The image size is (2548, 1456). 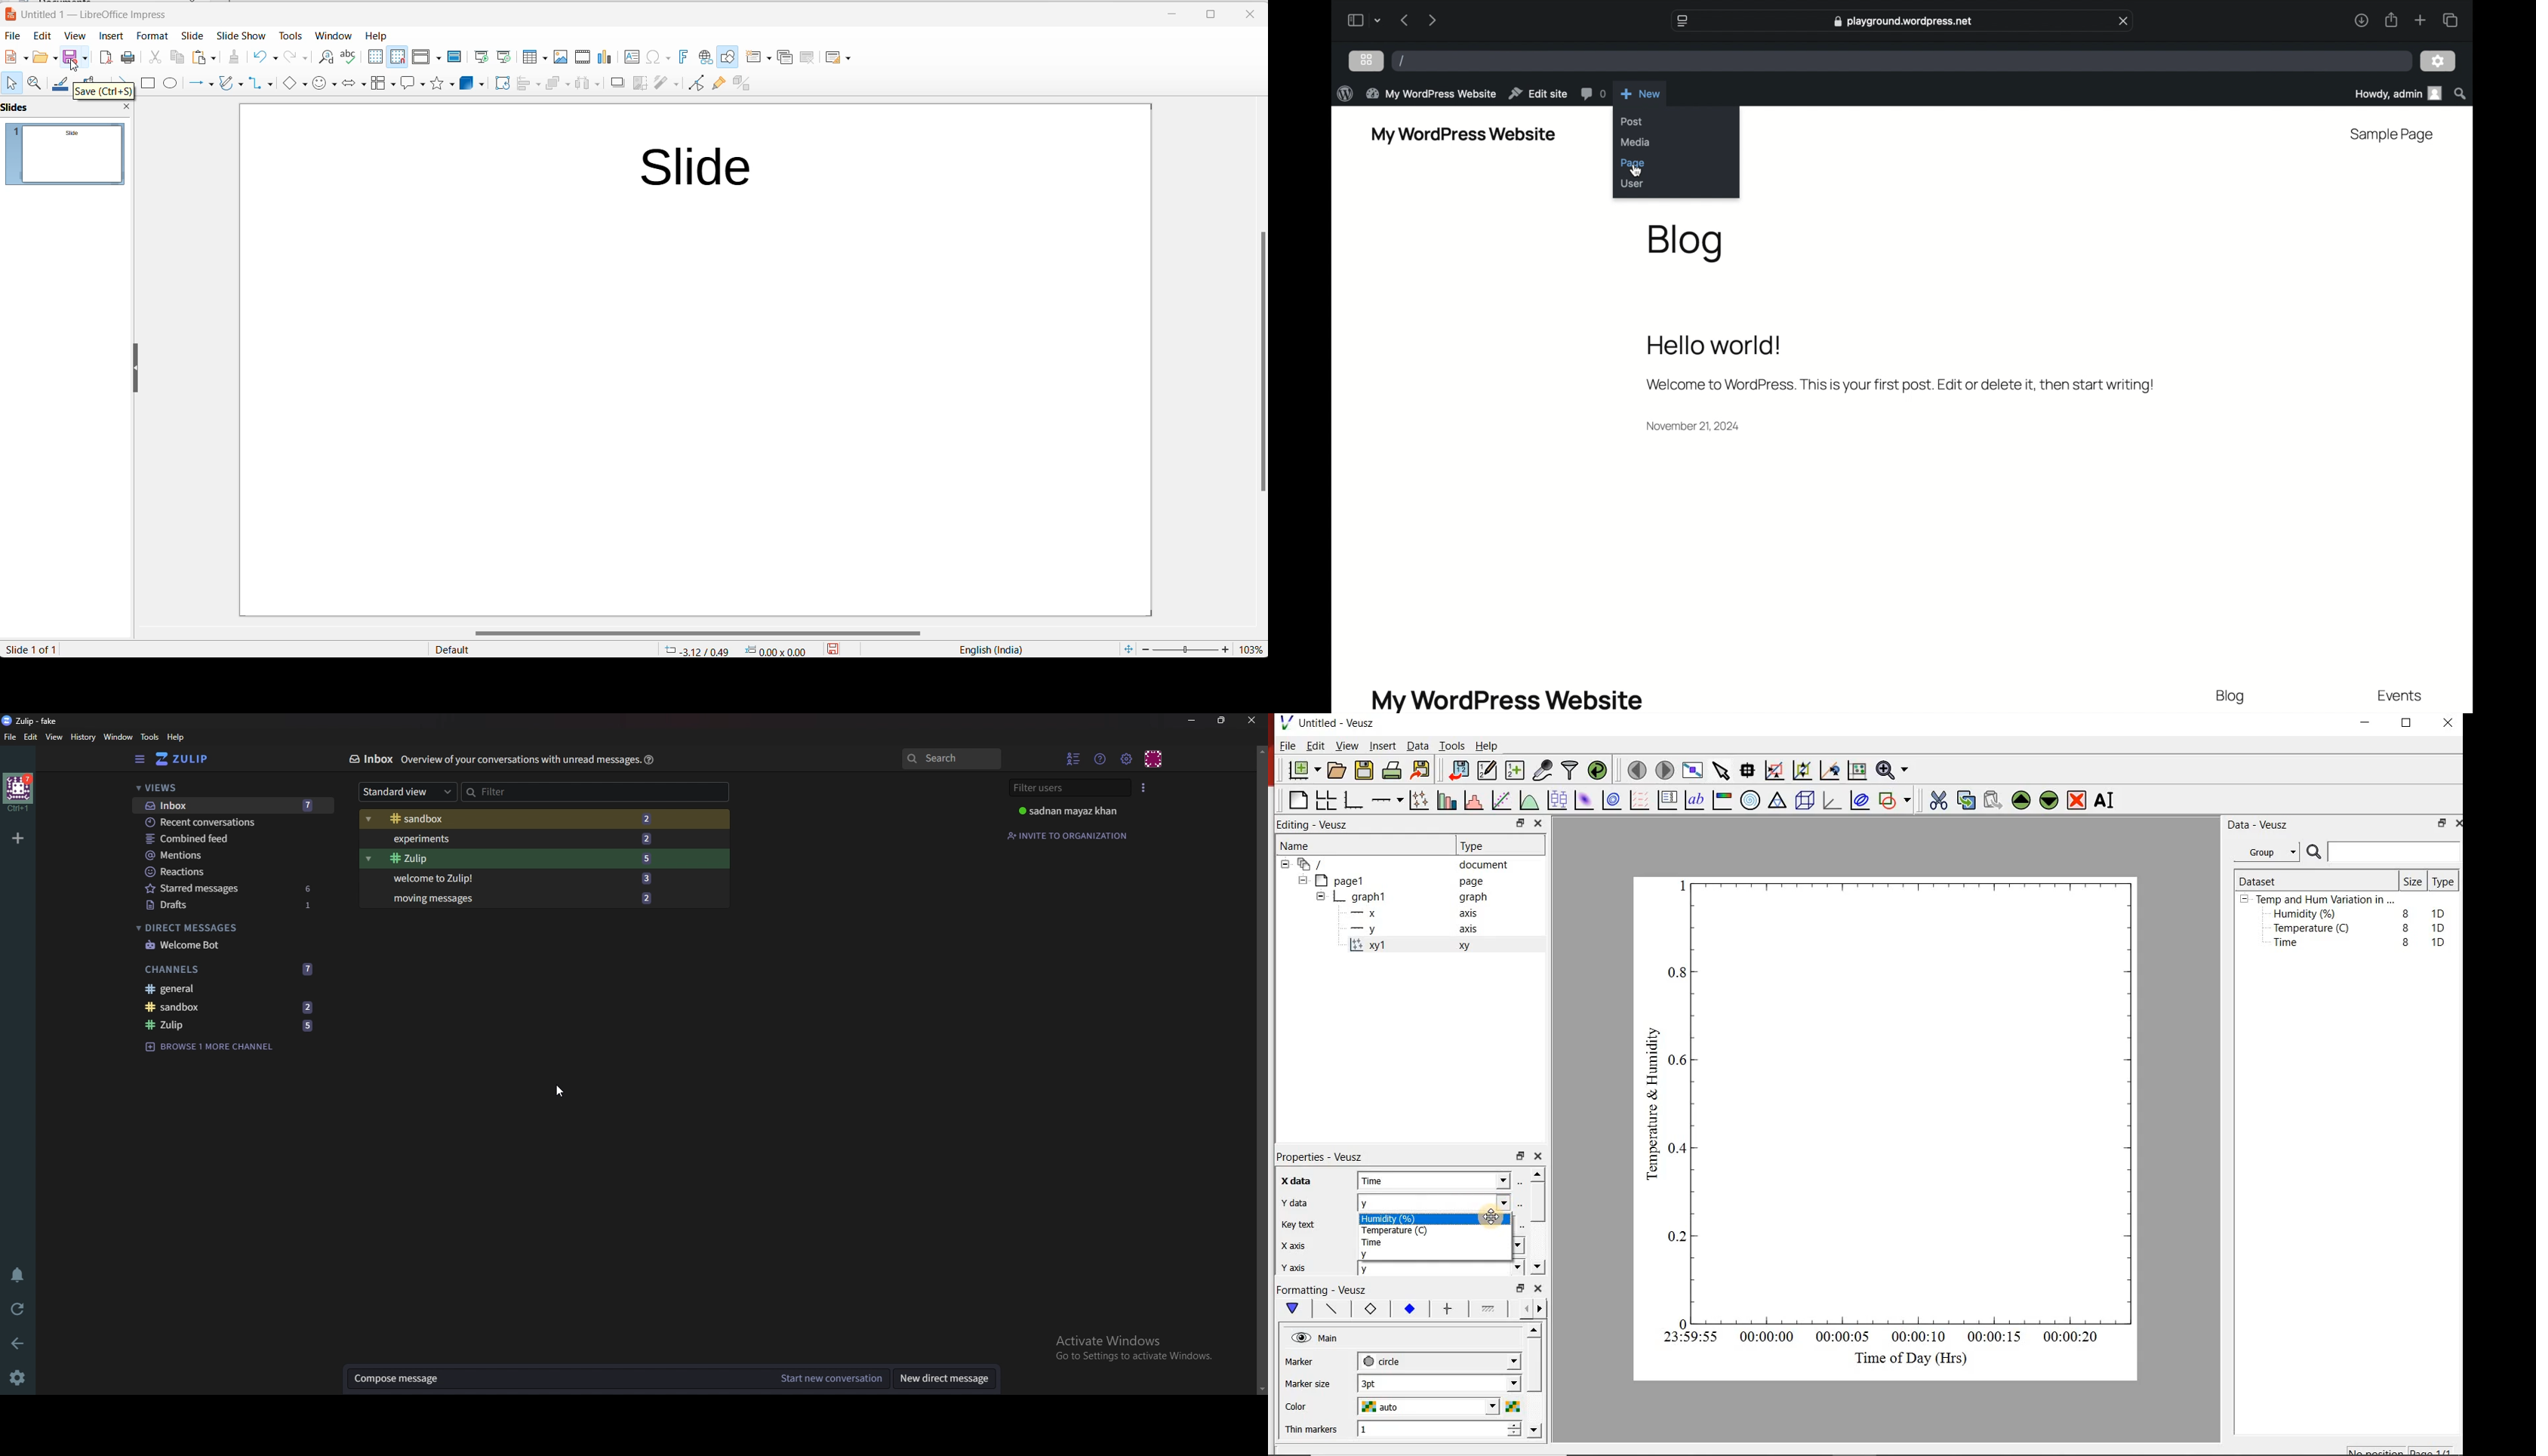 I want to click on 3d objects , so click(x=472, y=86).